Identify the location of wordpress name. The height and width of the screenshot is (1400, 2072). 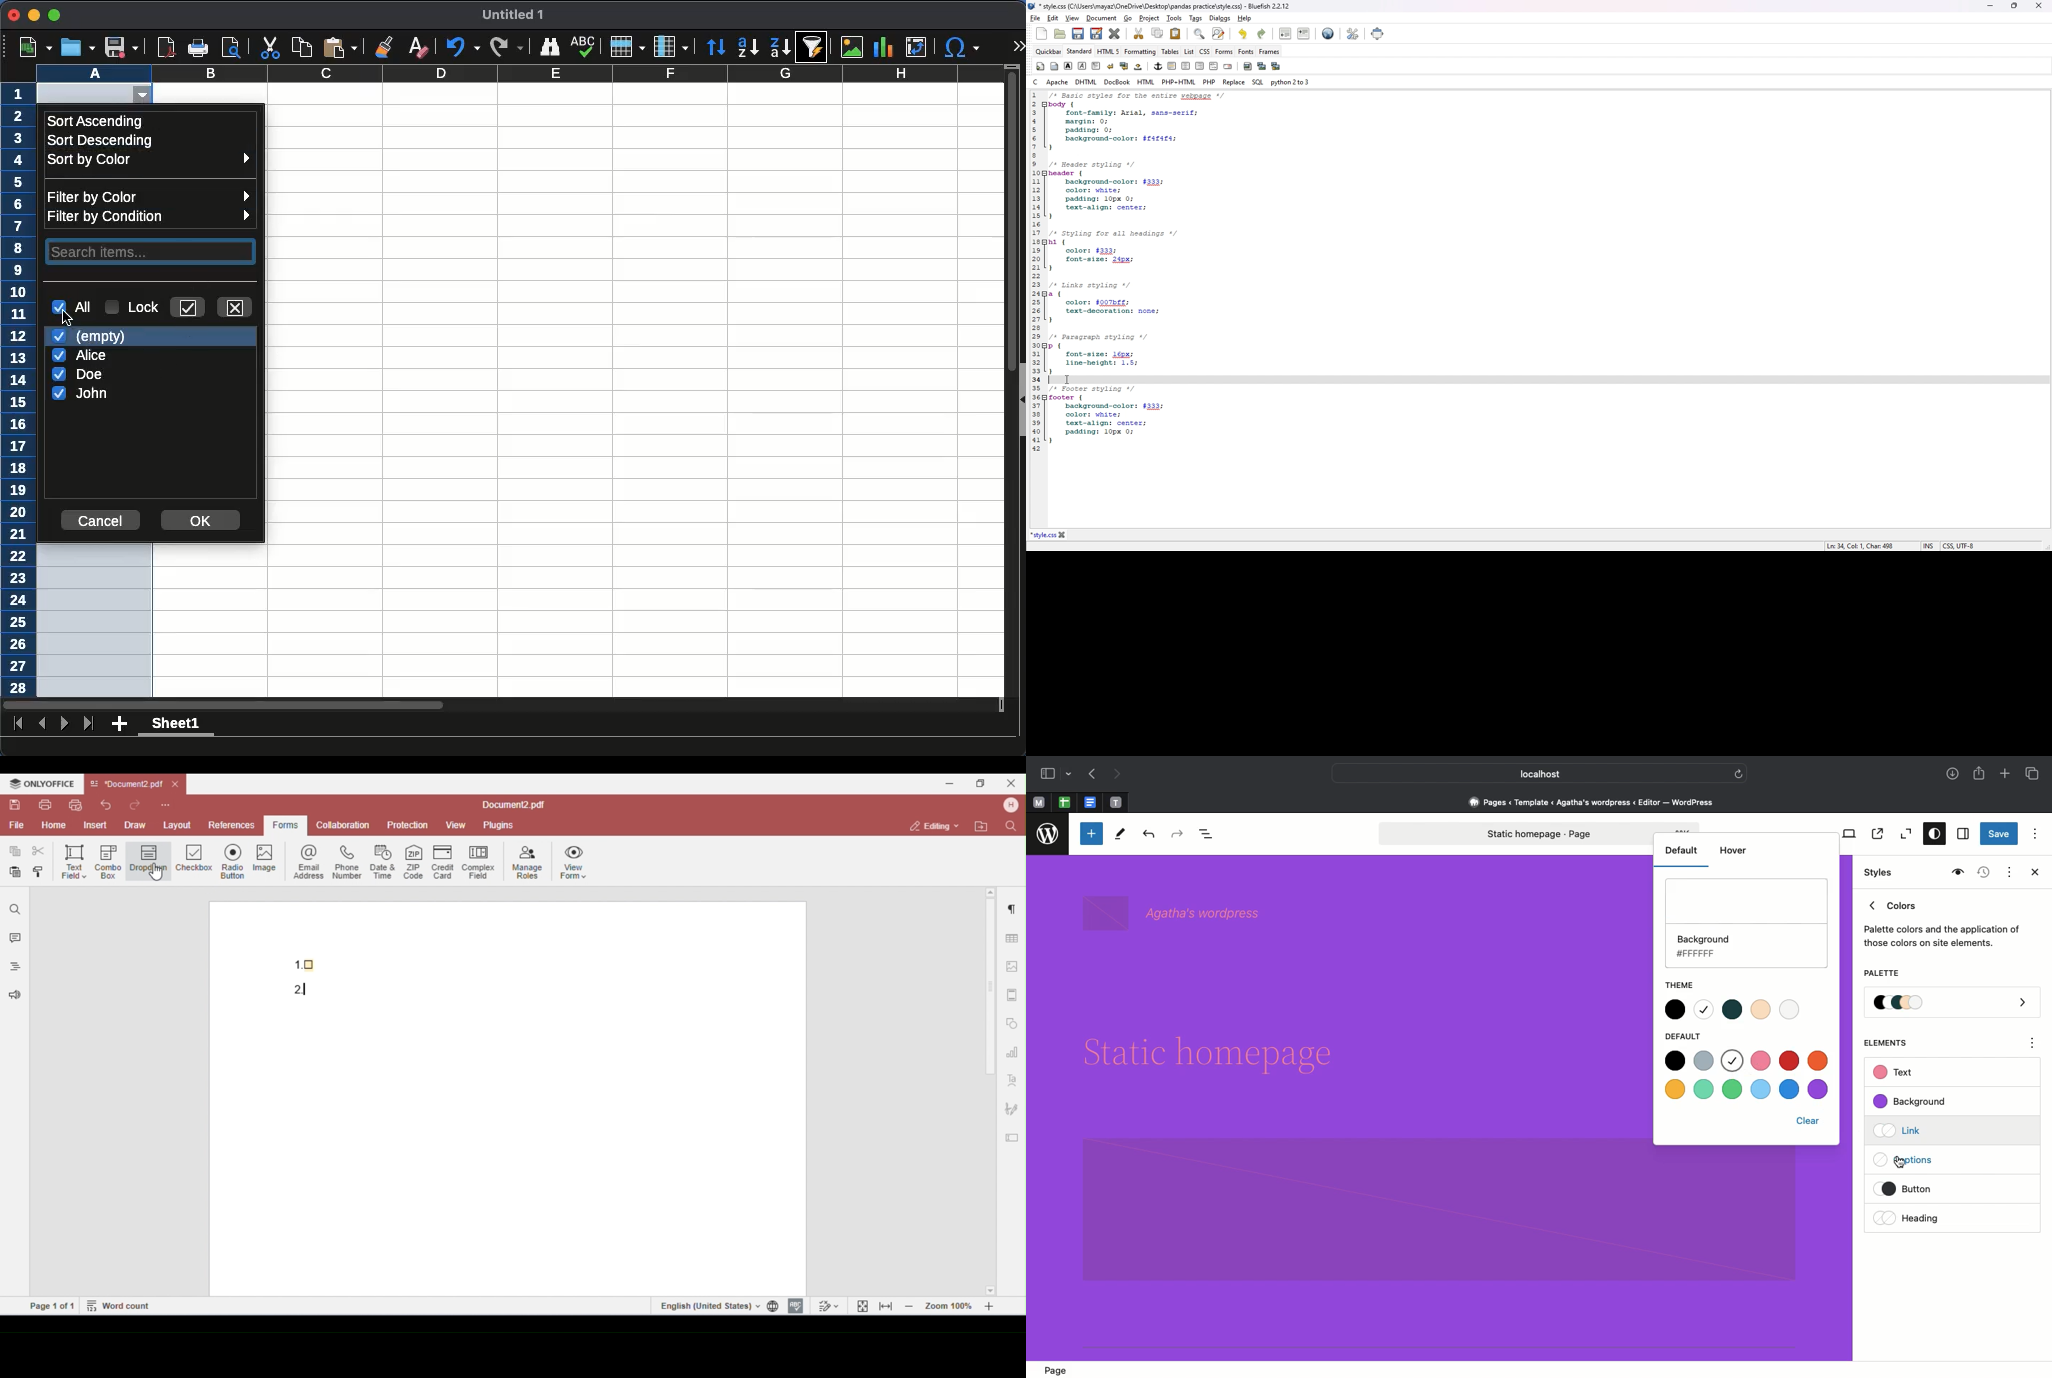
(1176, 913).